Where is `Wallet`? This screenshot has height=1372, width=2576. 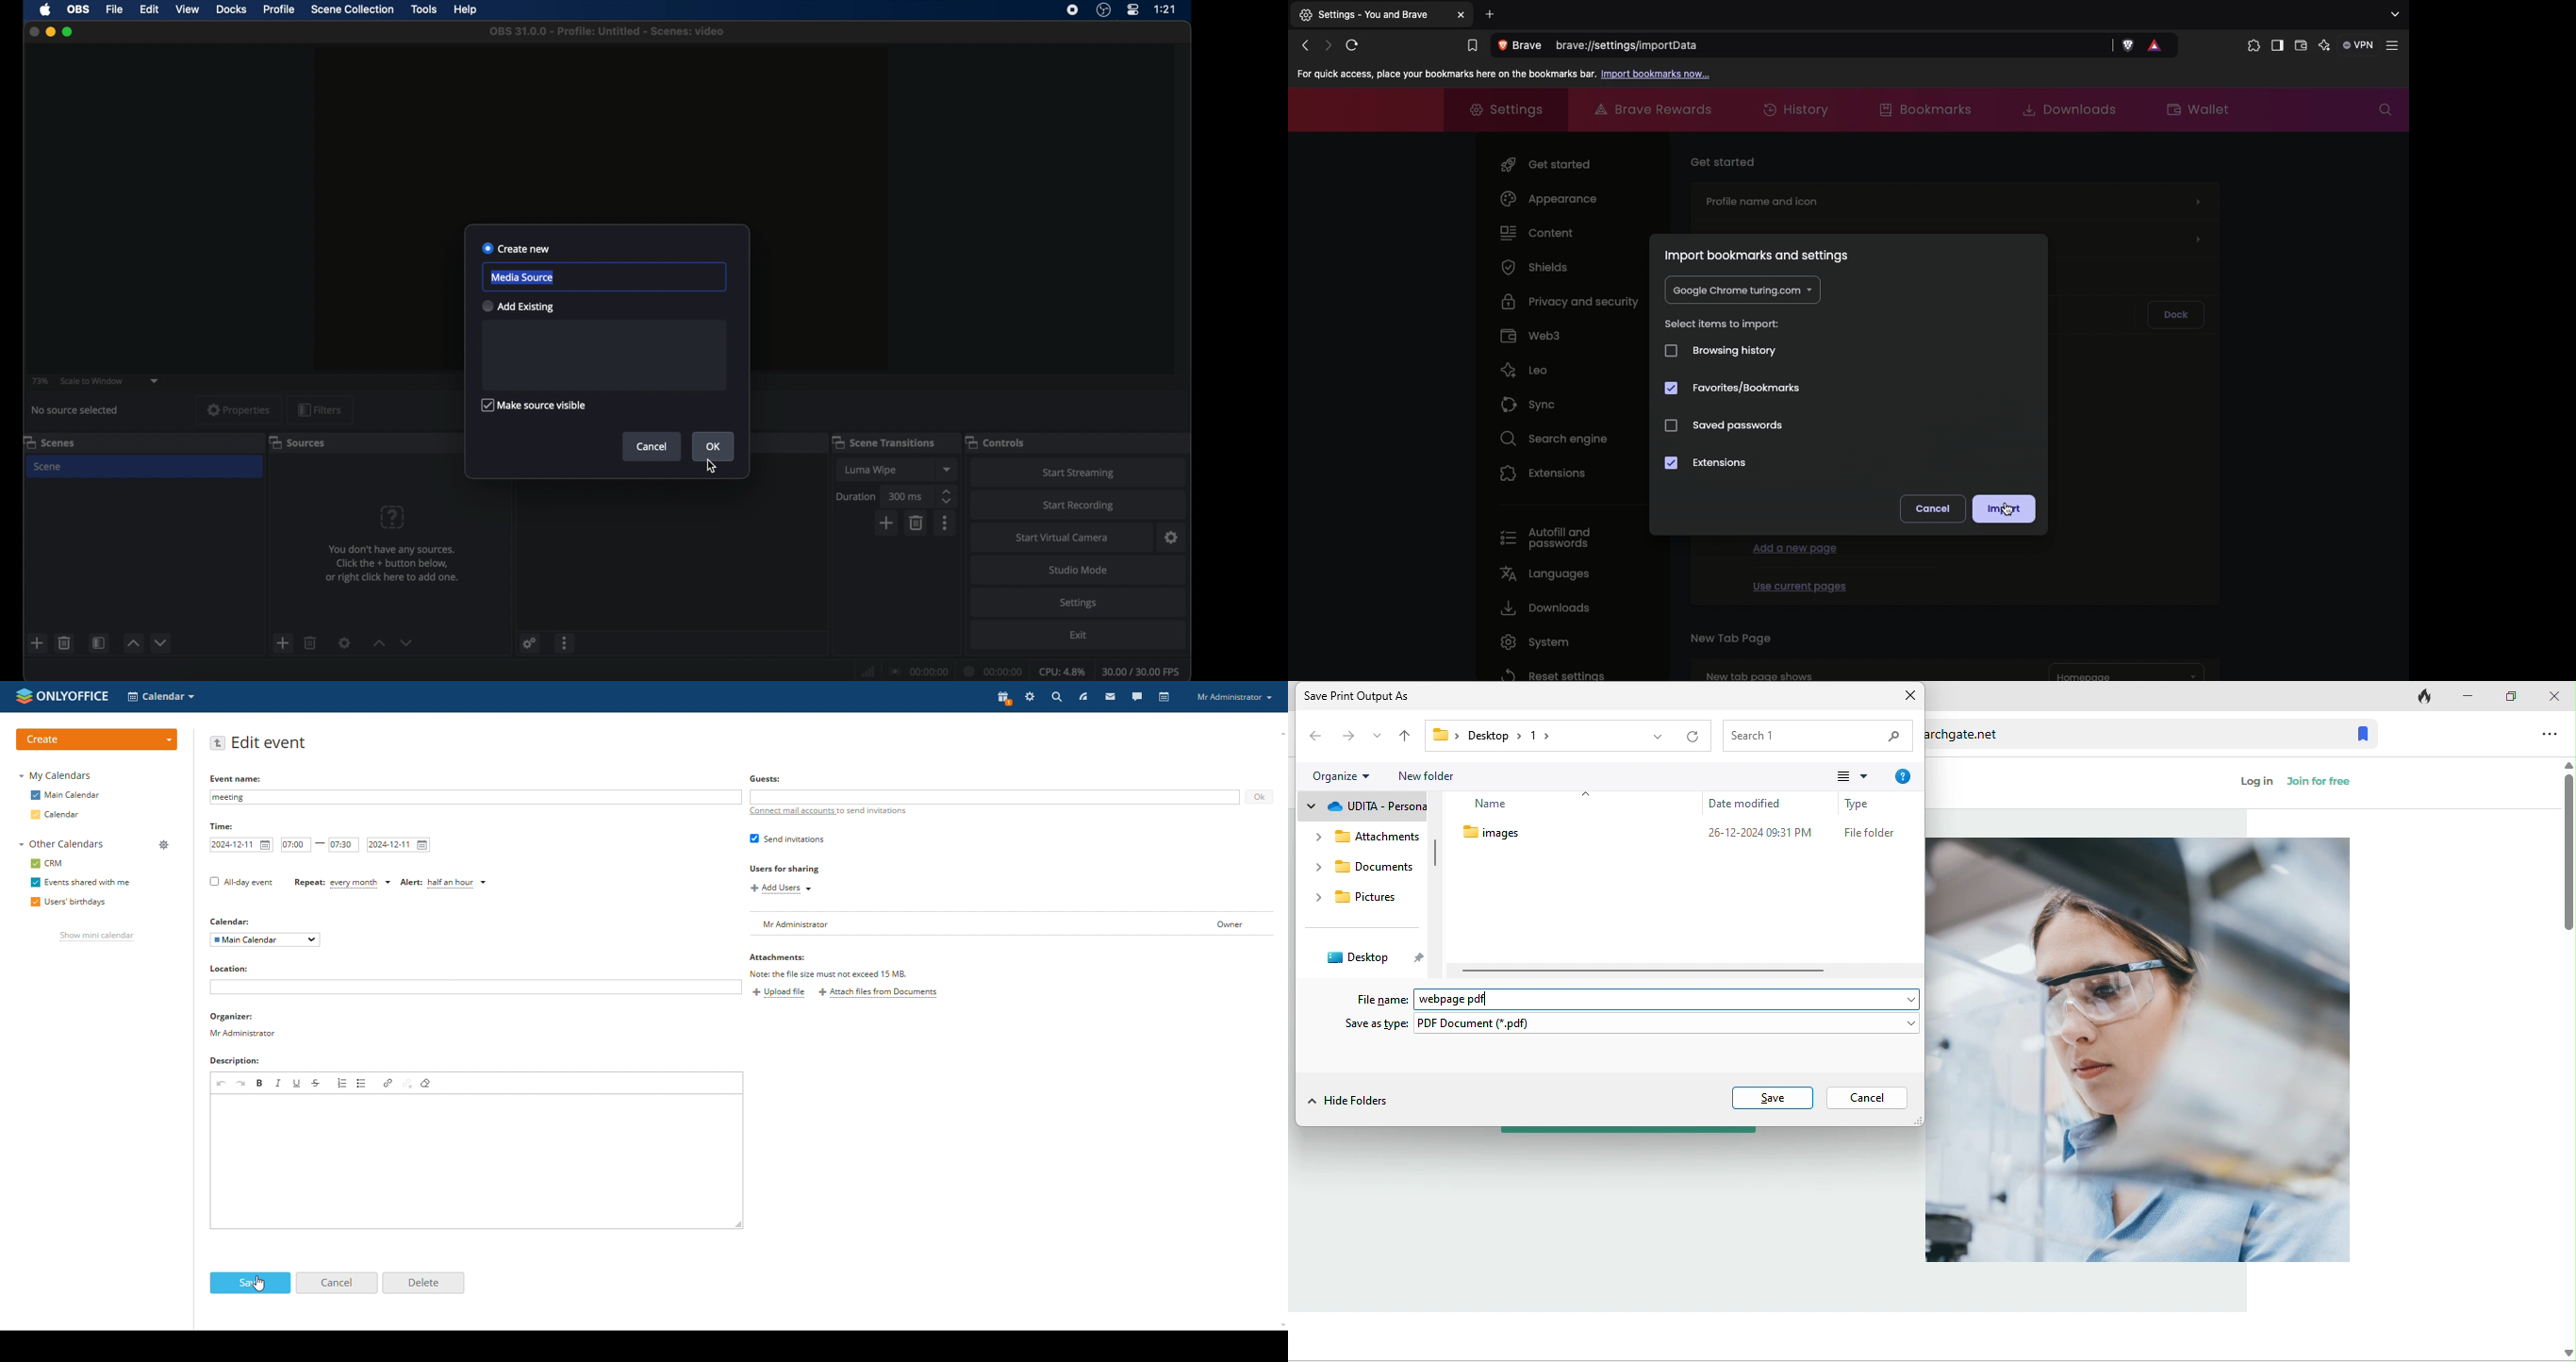 Wallet is located at coordinates (2301, 48).